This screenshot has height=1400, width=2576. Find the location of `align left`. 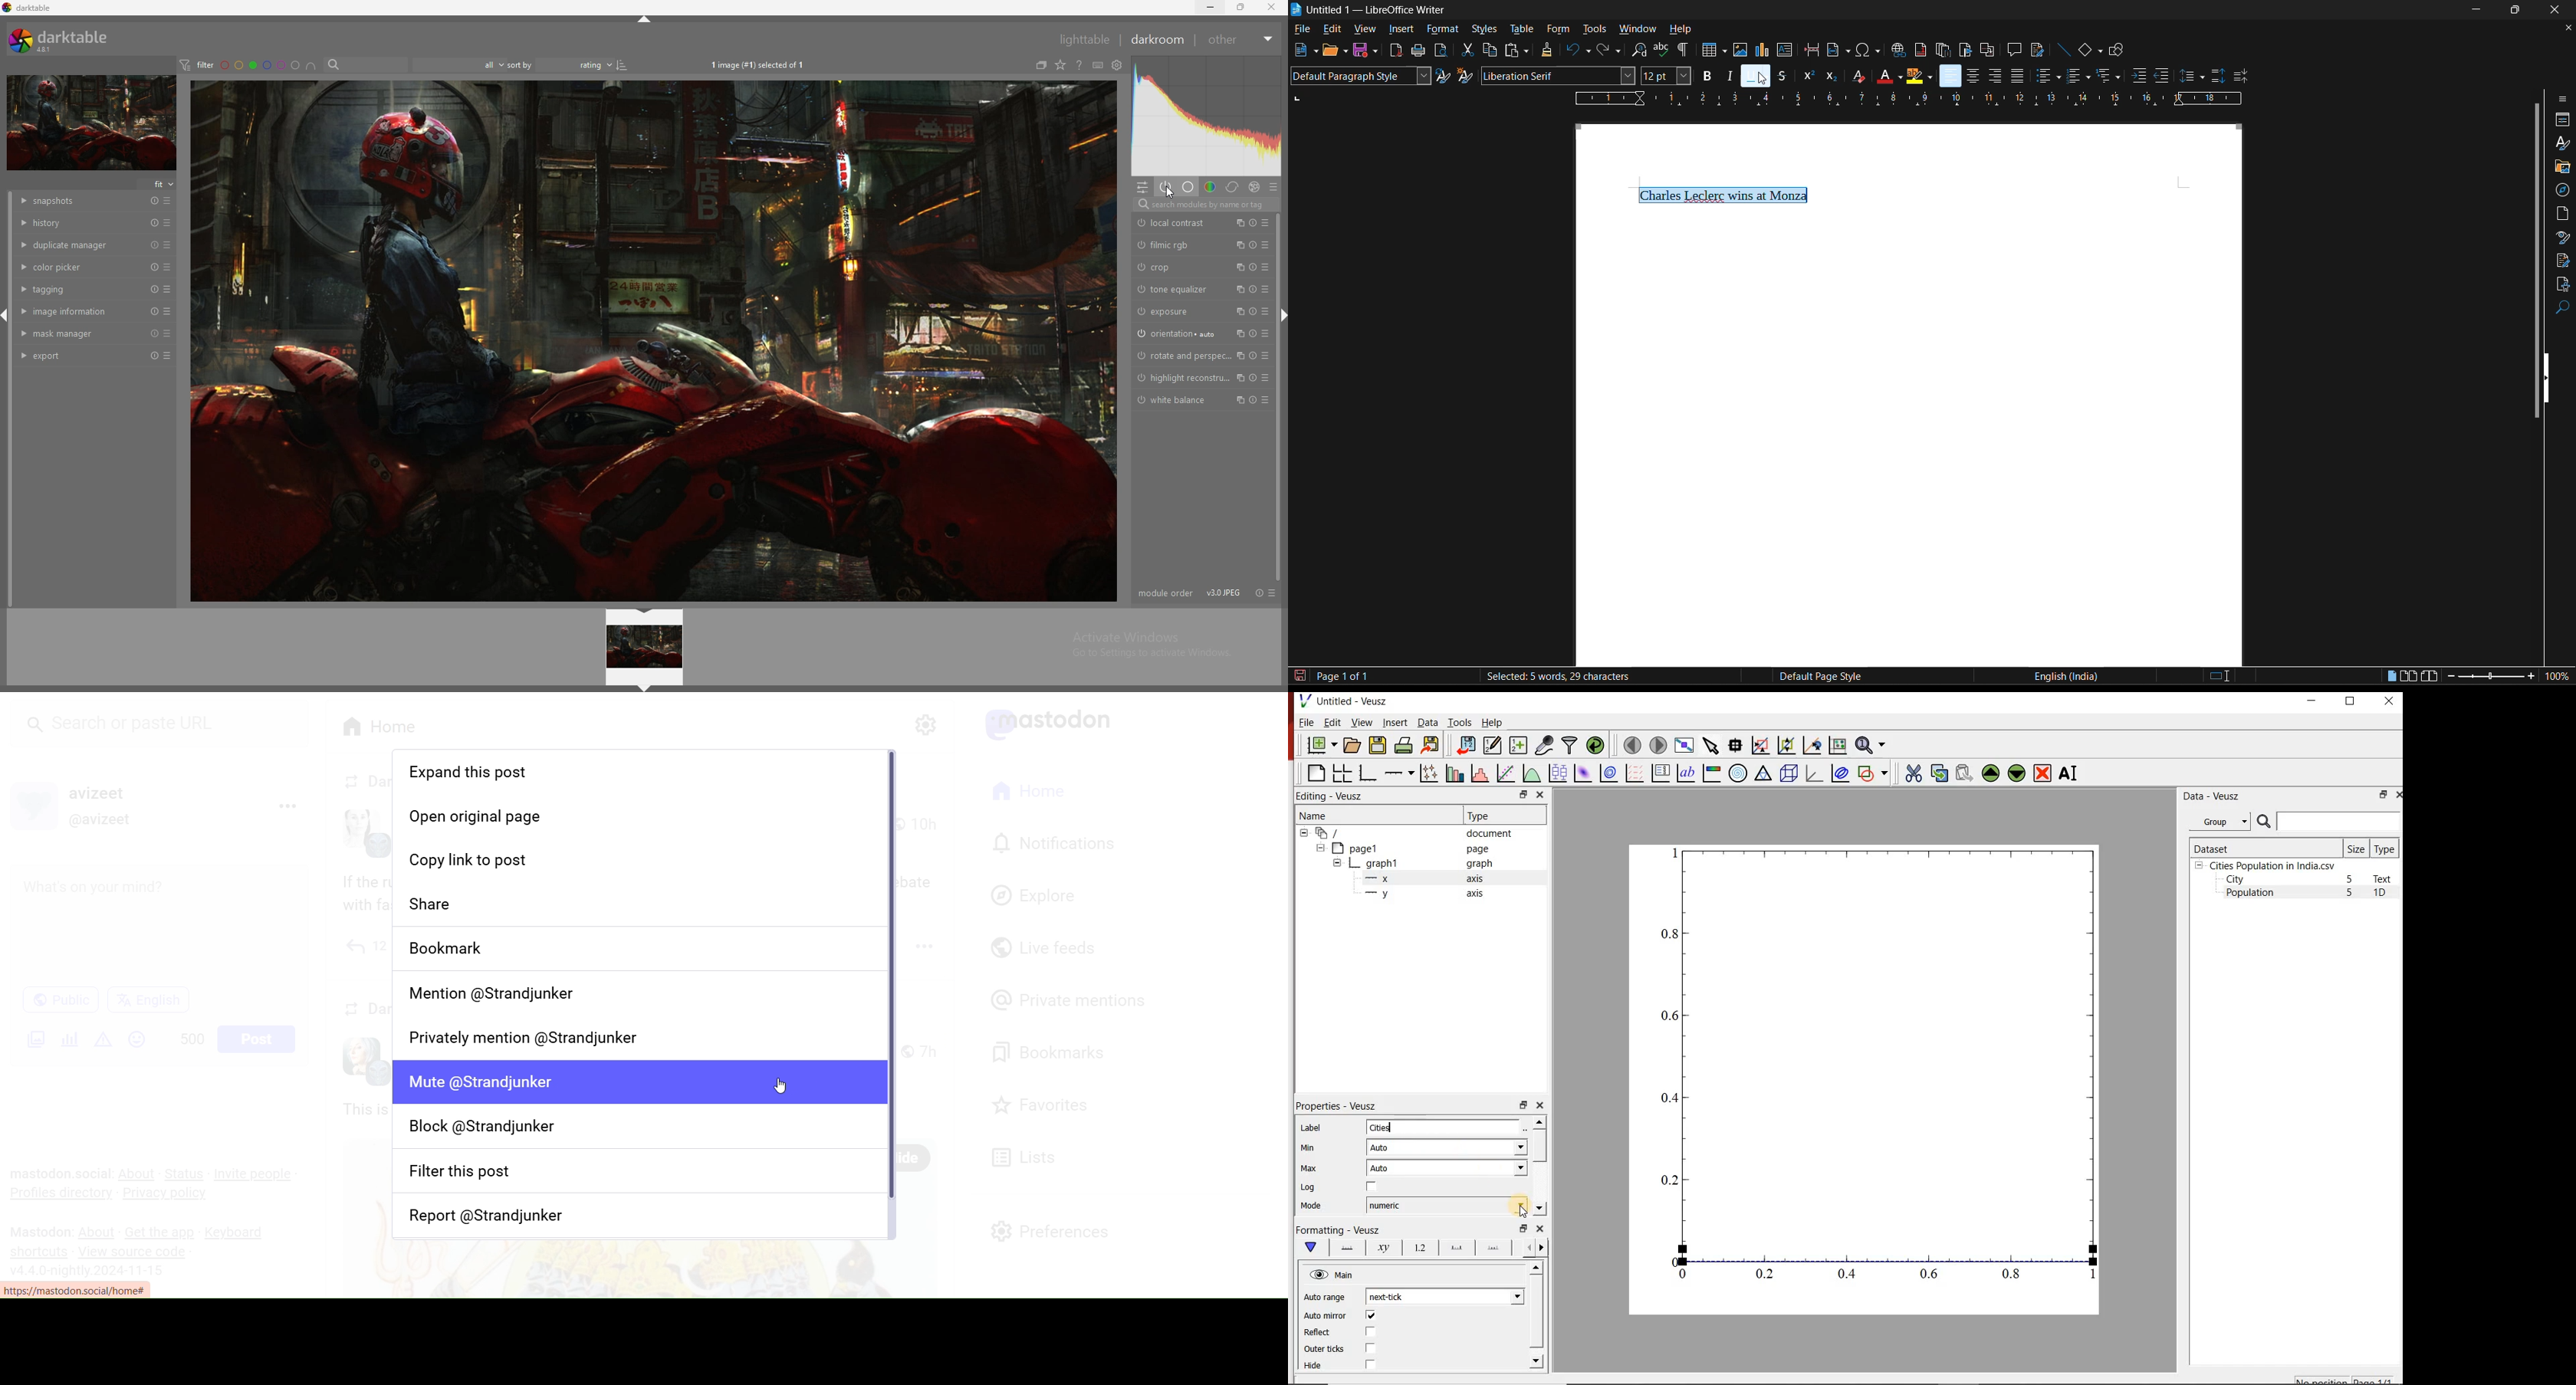

align left is located at coordinates (1951, 75).